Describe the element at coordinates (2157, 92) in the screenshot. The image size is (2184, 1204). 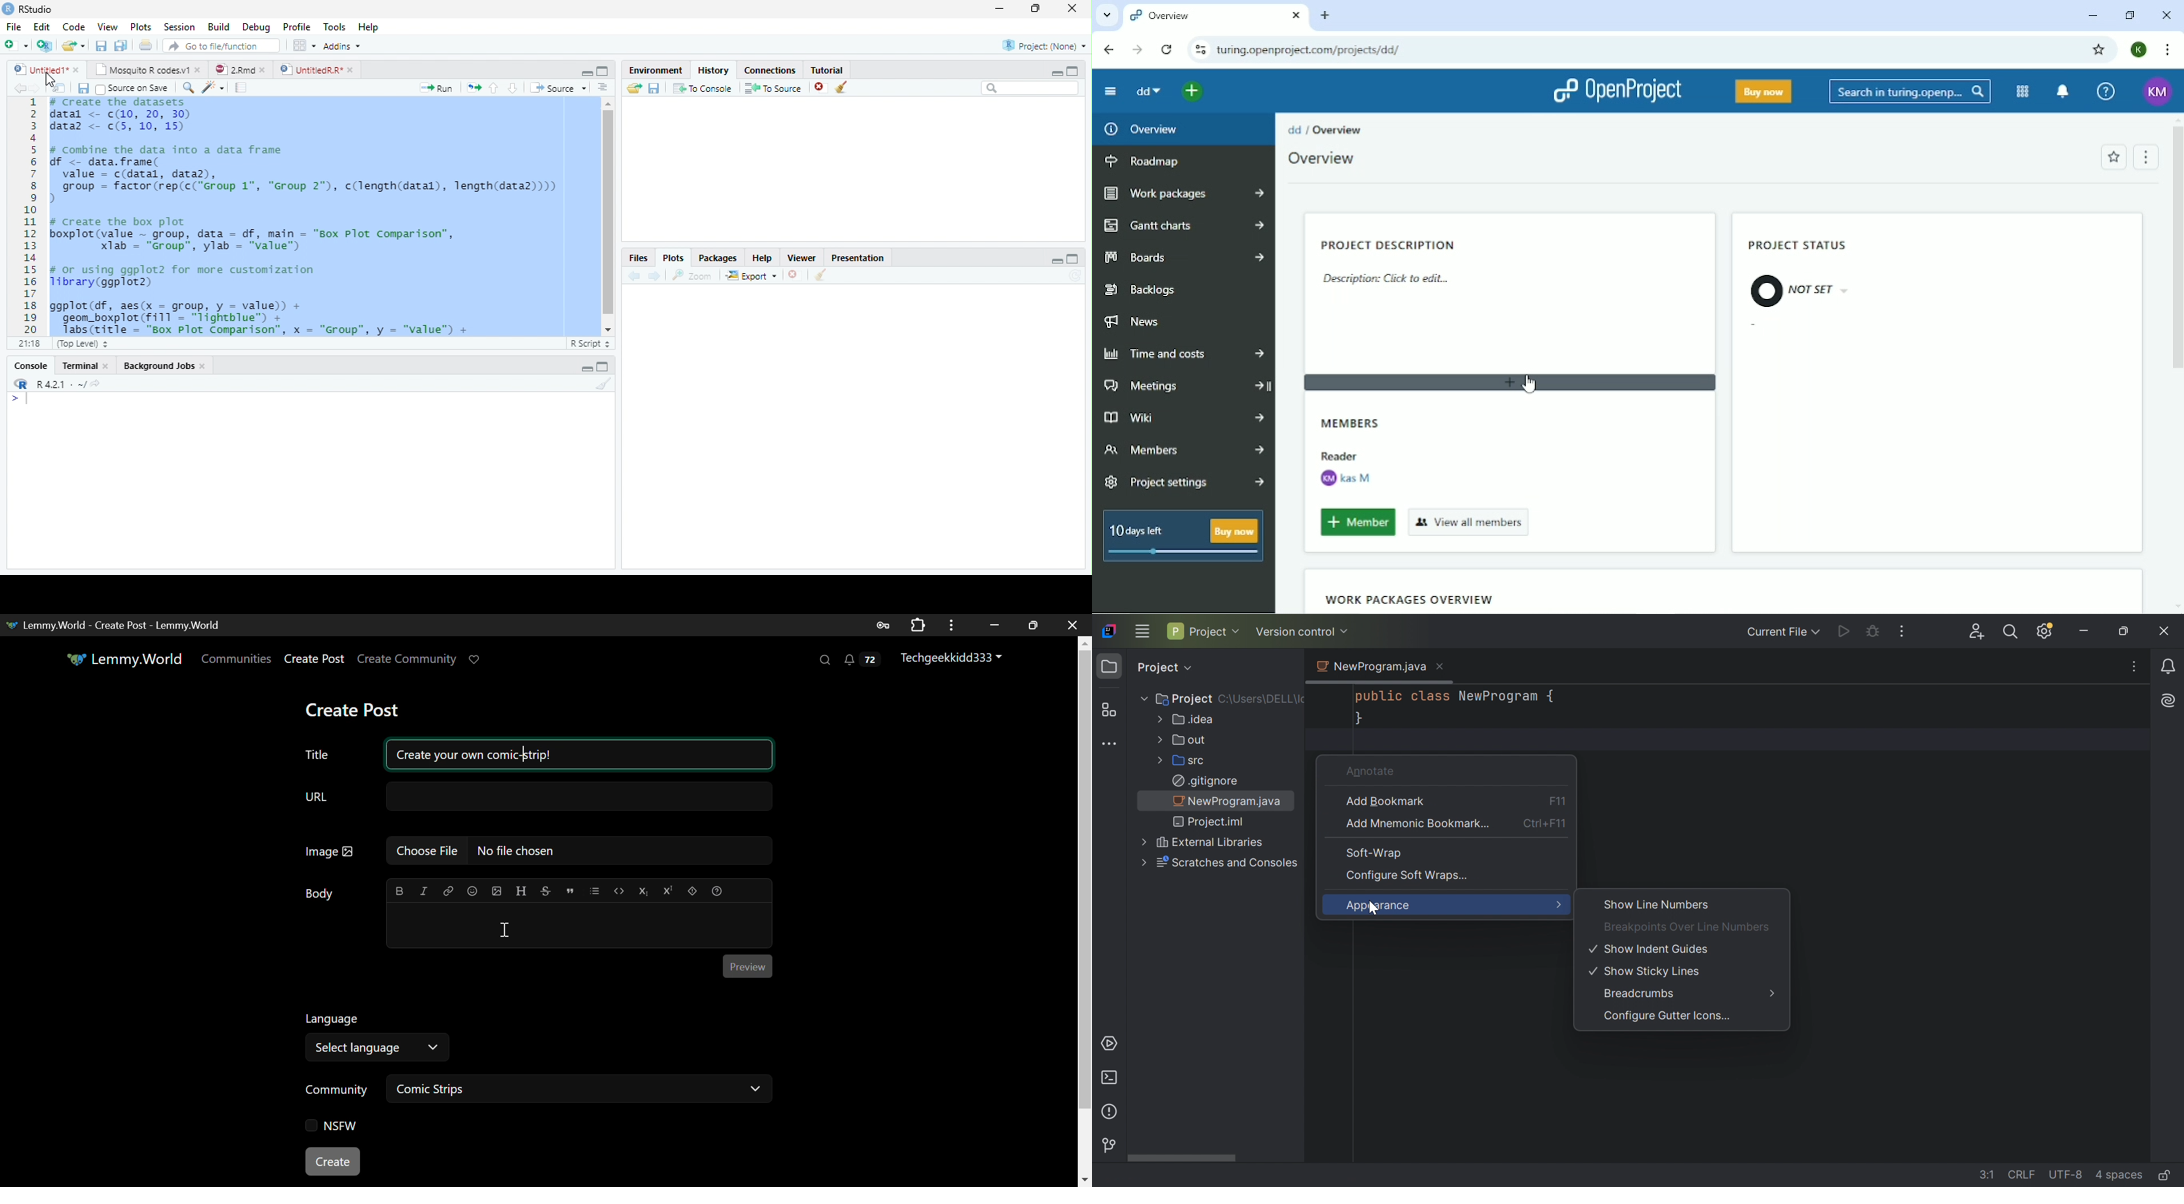
I see `Account` at that location.